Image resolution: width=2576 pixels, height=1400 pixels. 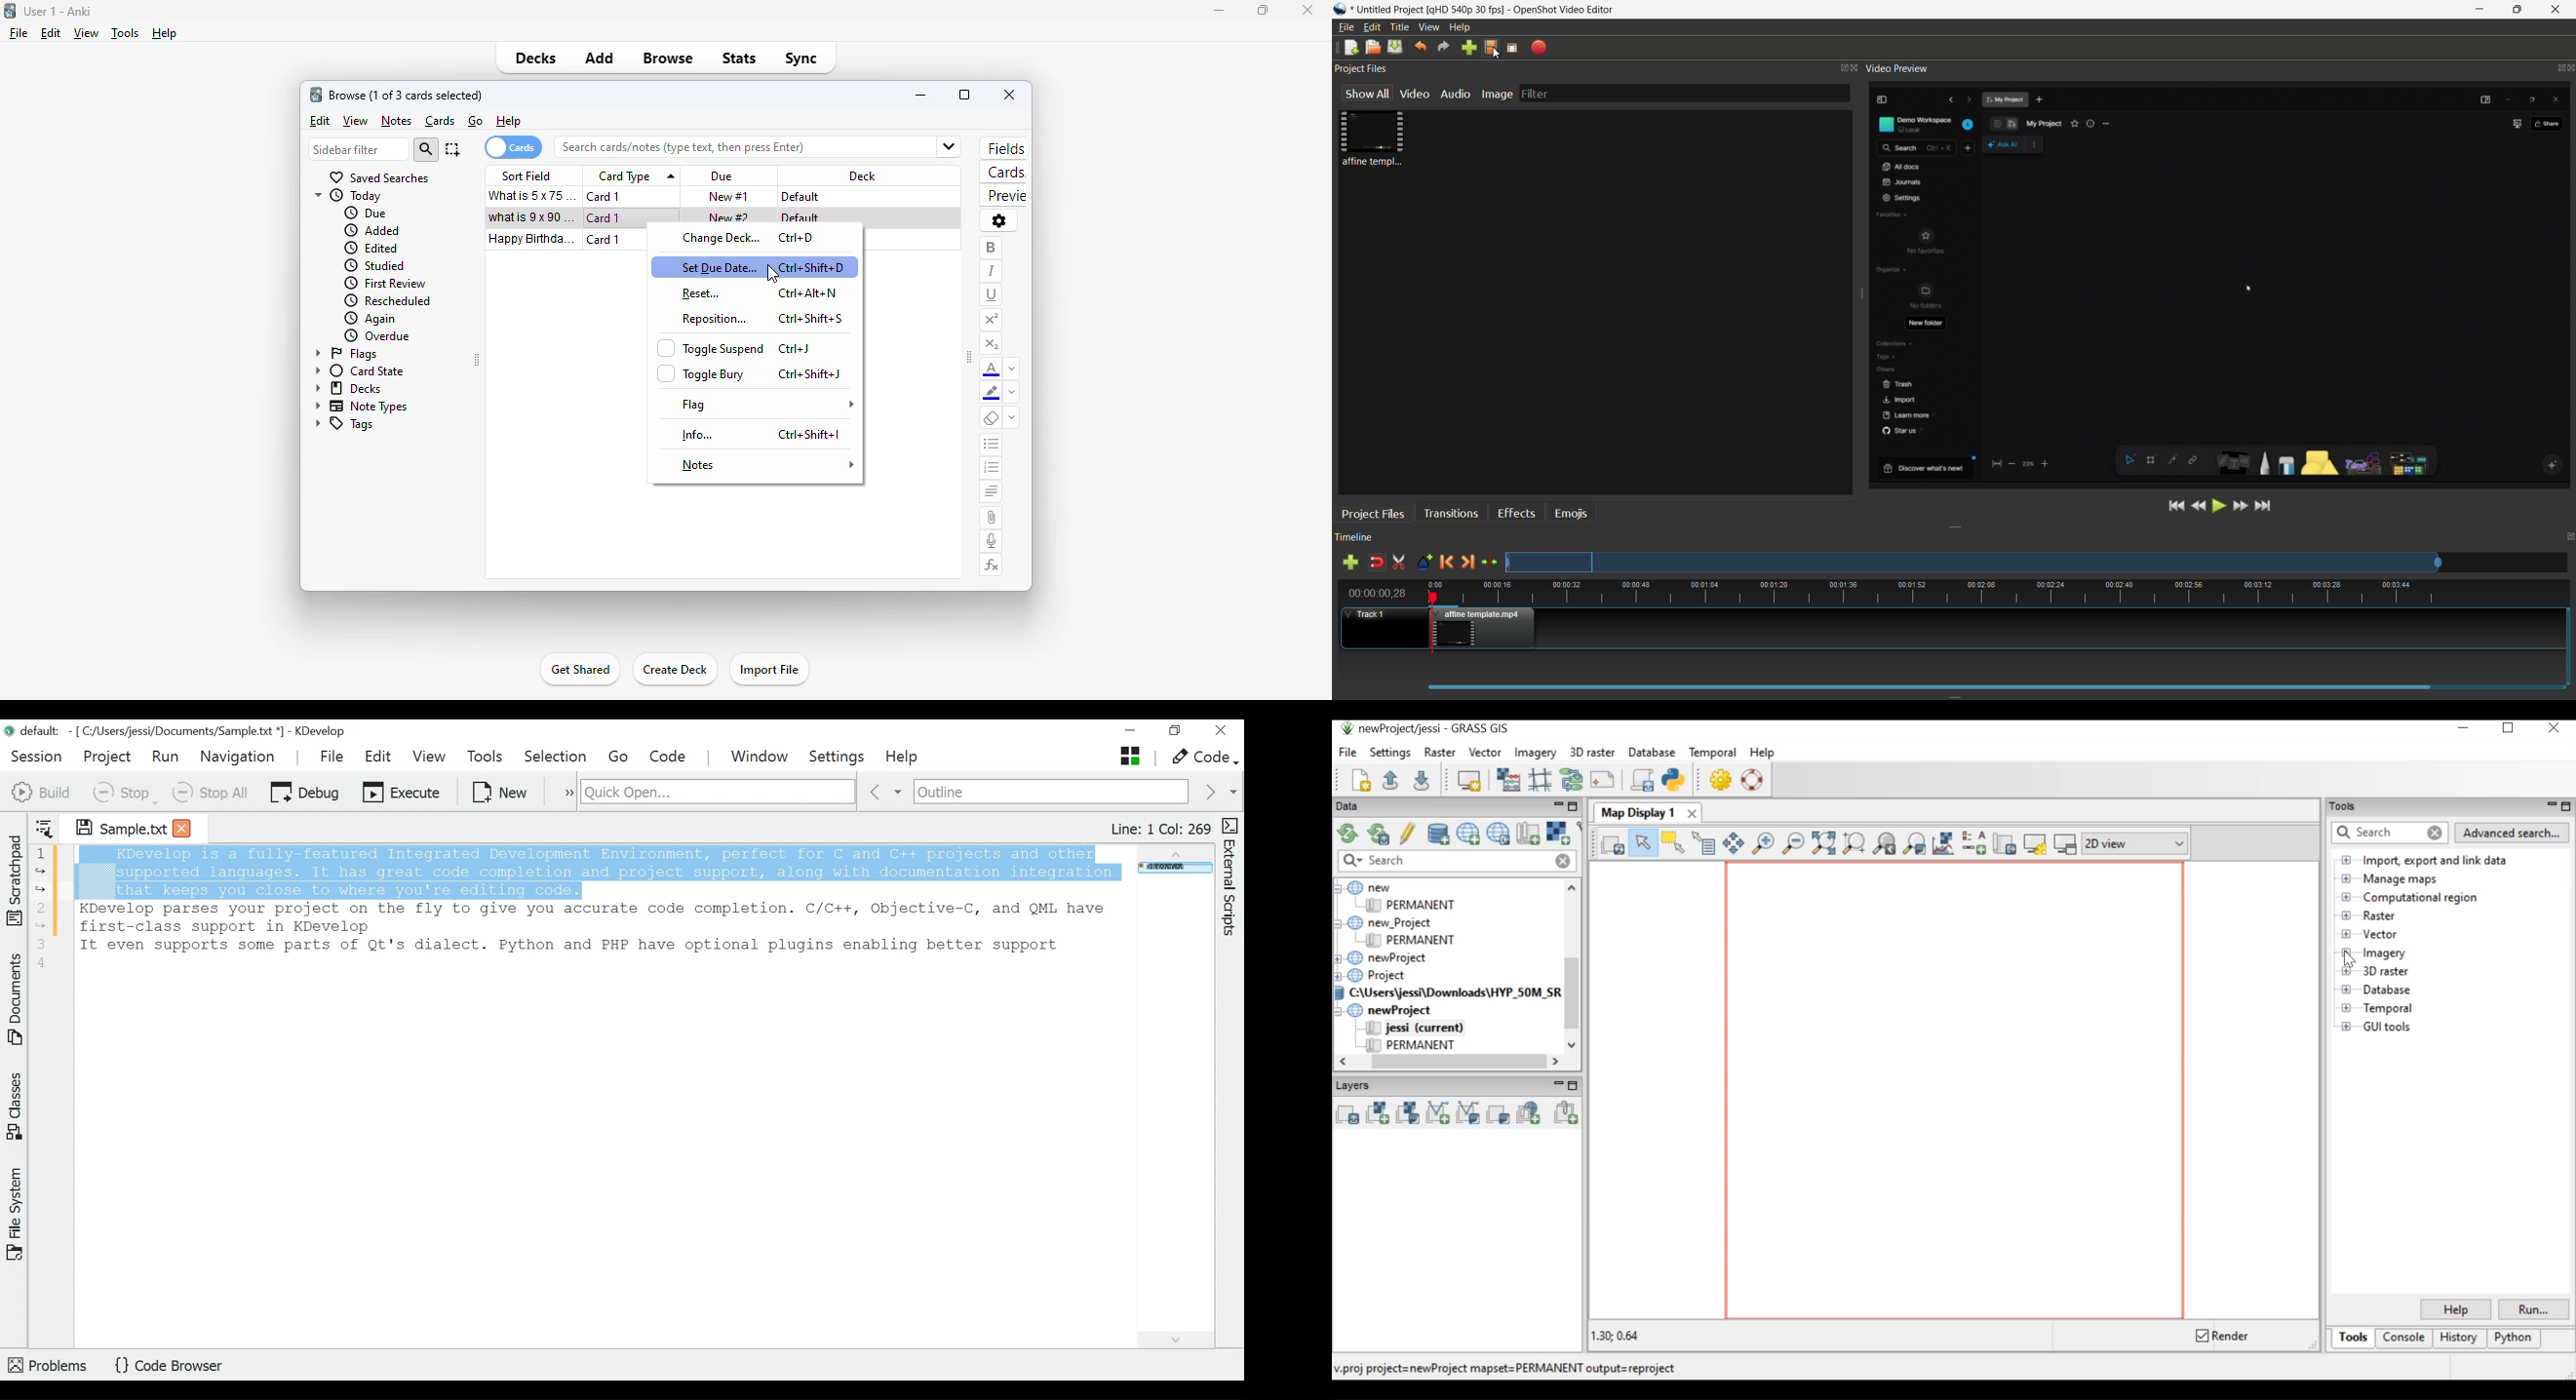 I want to click on unordered list, so click(x=993, y=444).